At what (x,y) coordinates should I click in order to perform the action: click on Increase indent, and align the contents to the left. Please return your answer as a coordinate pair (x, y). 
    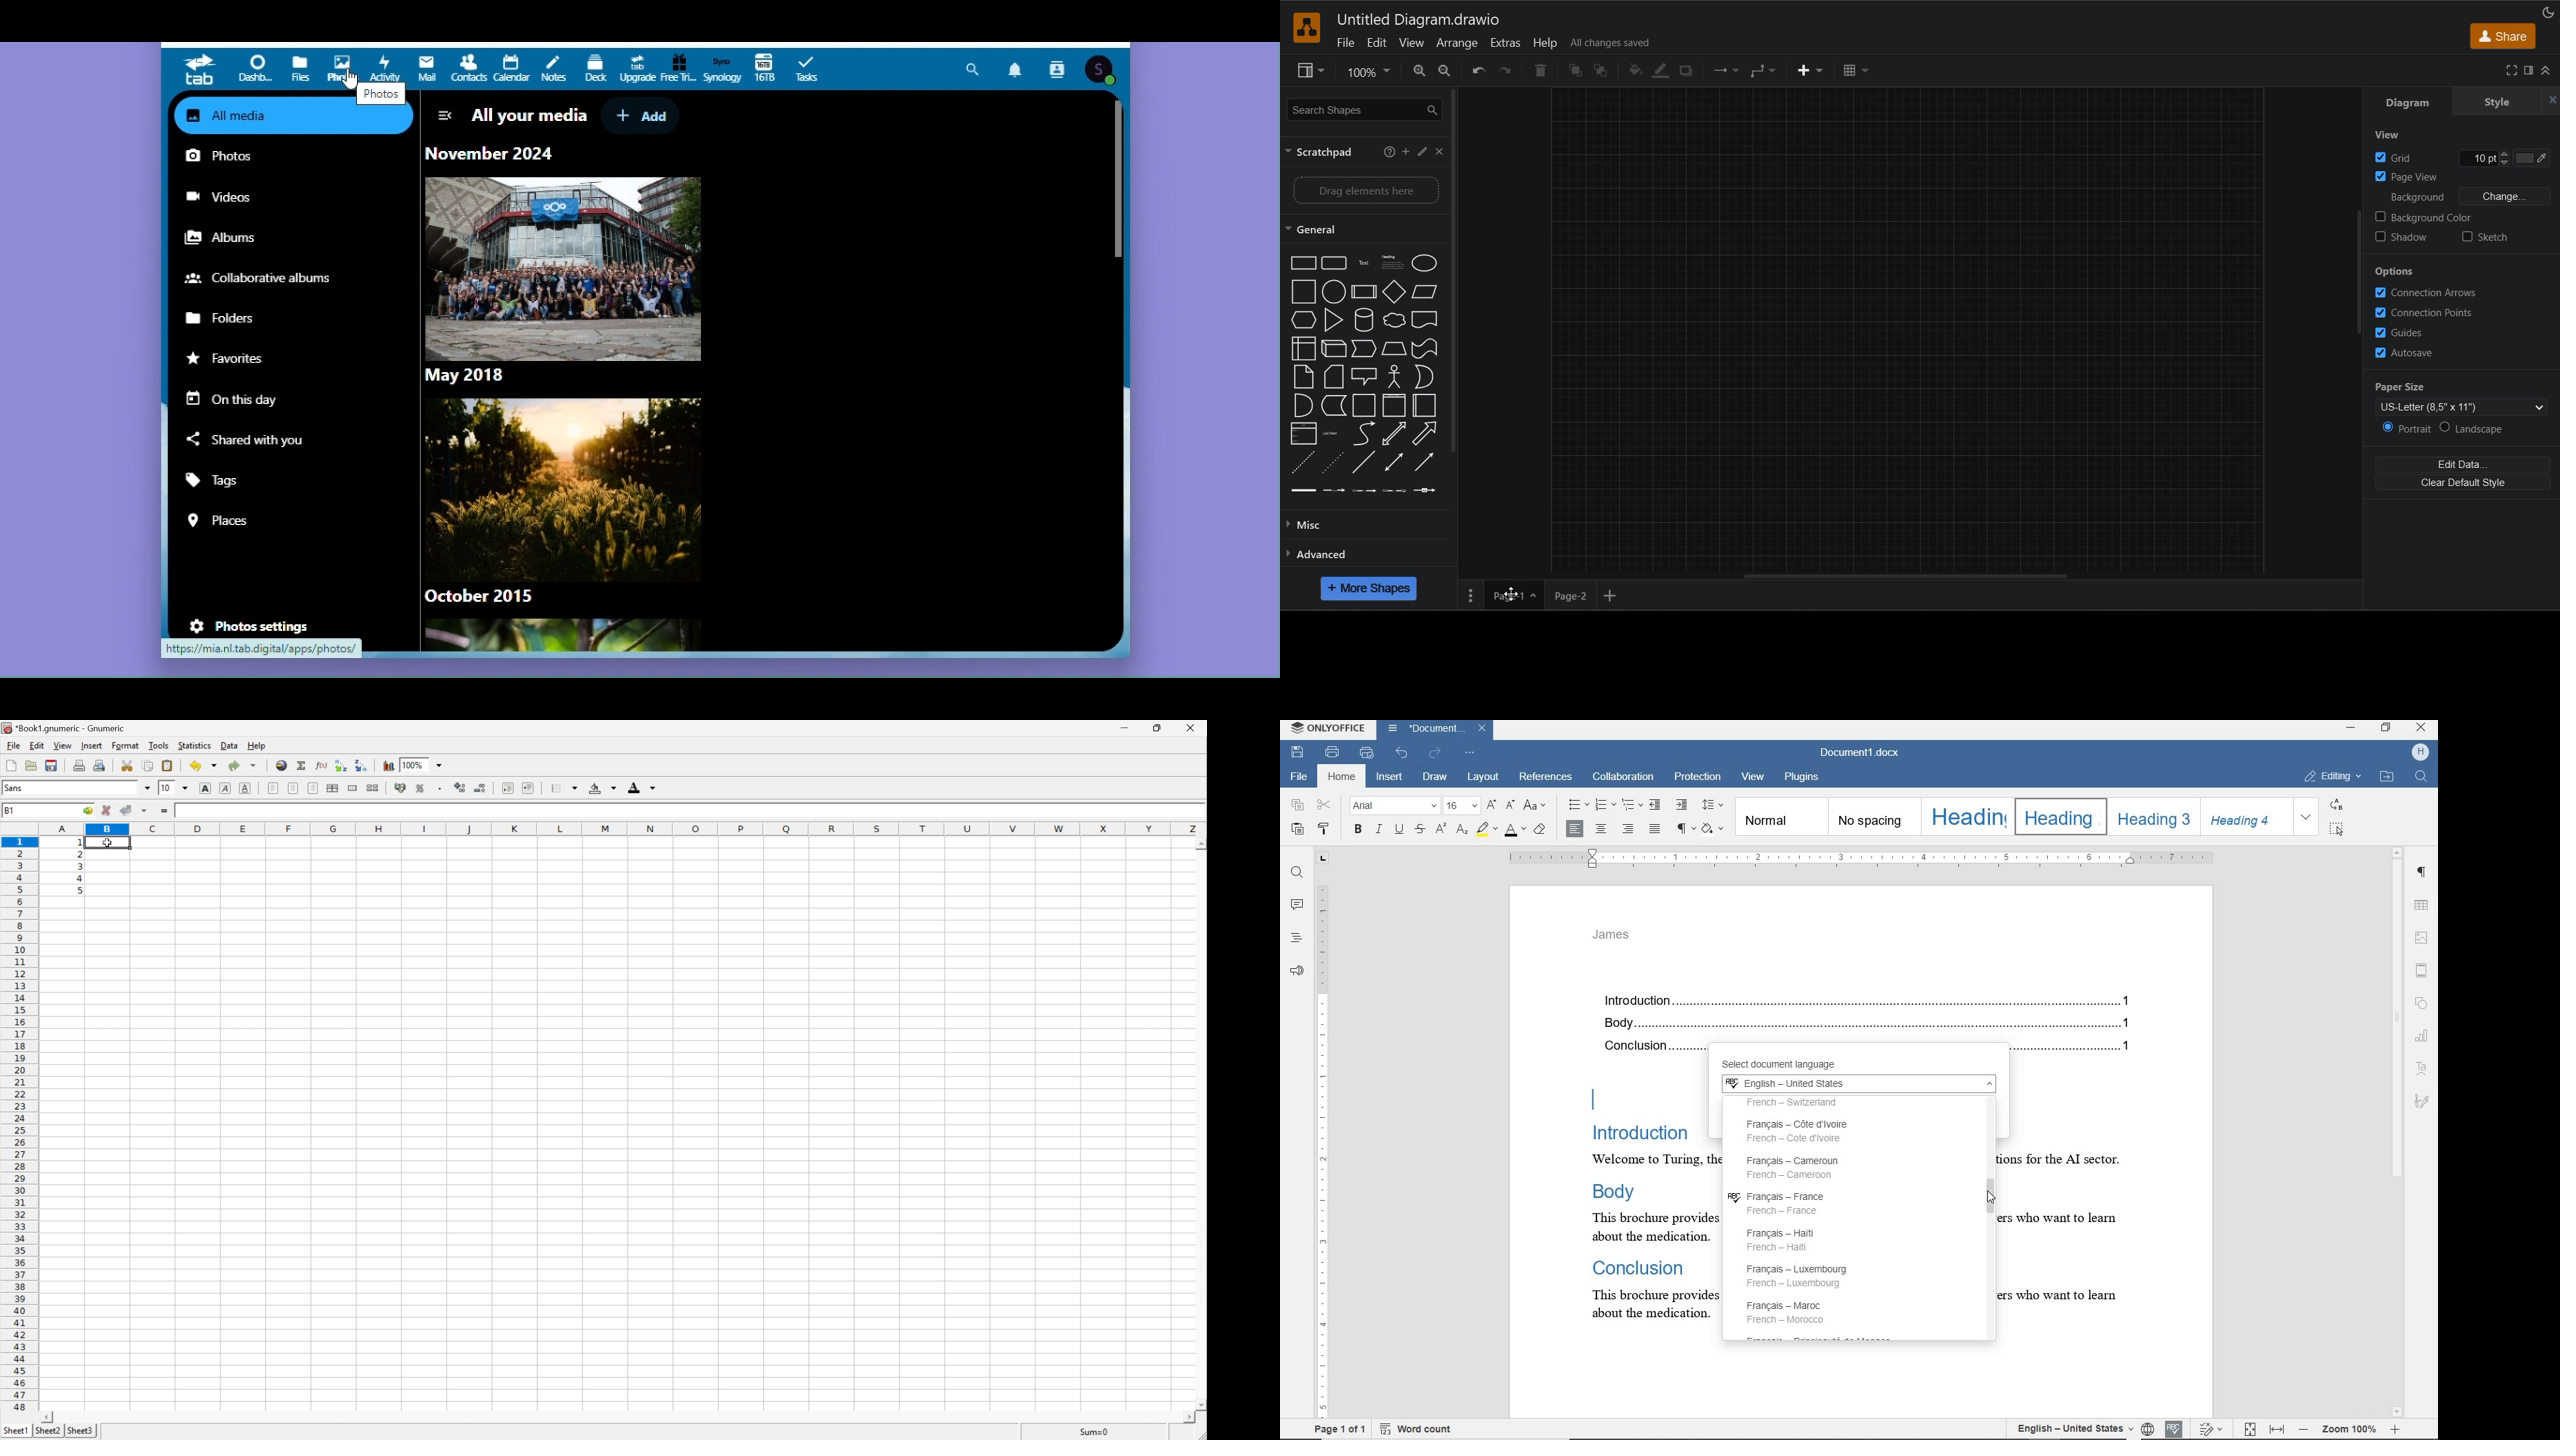
    Looking at the image, I should click on (528, 787).